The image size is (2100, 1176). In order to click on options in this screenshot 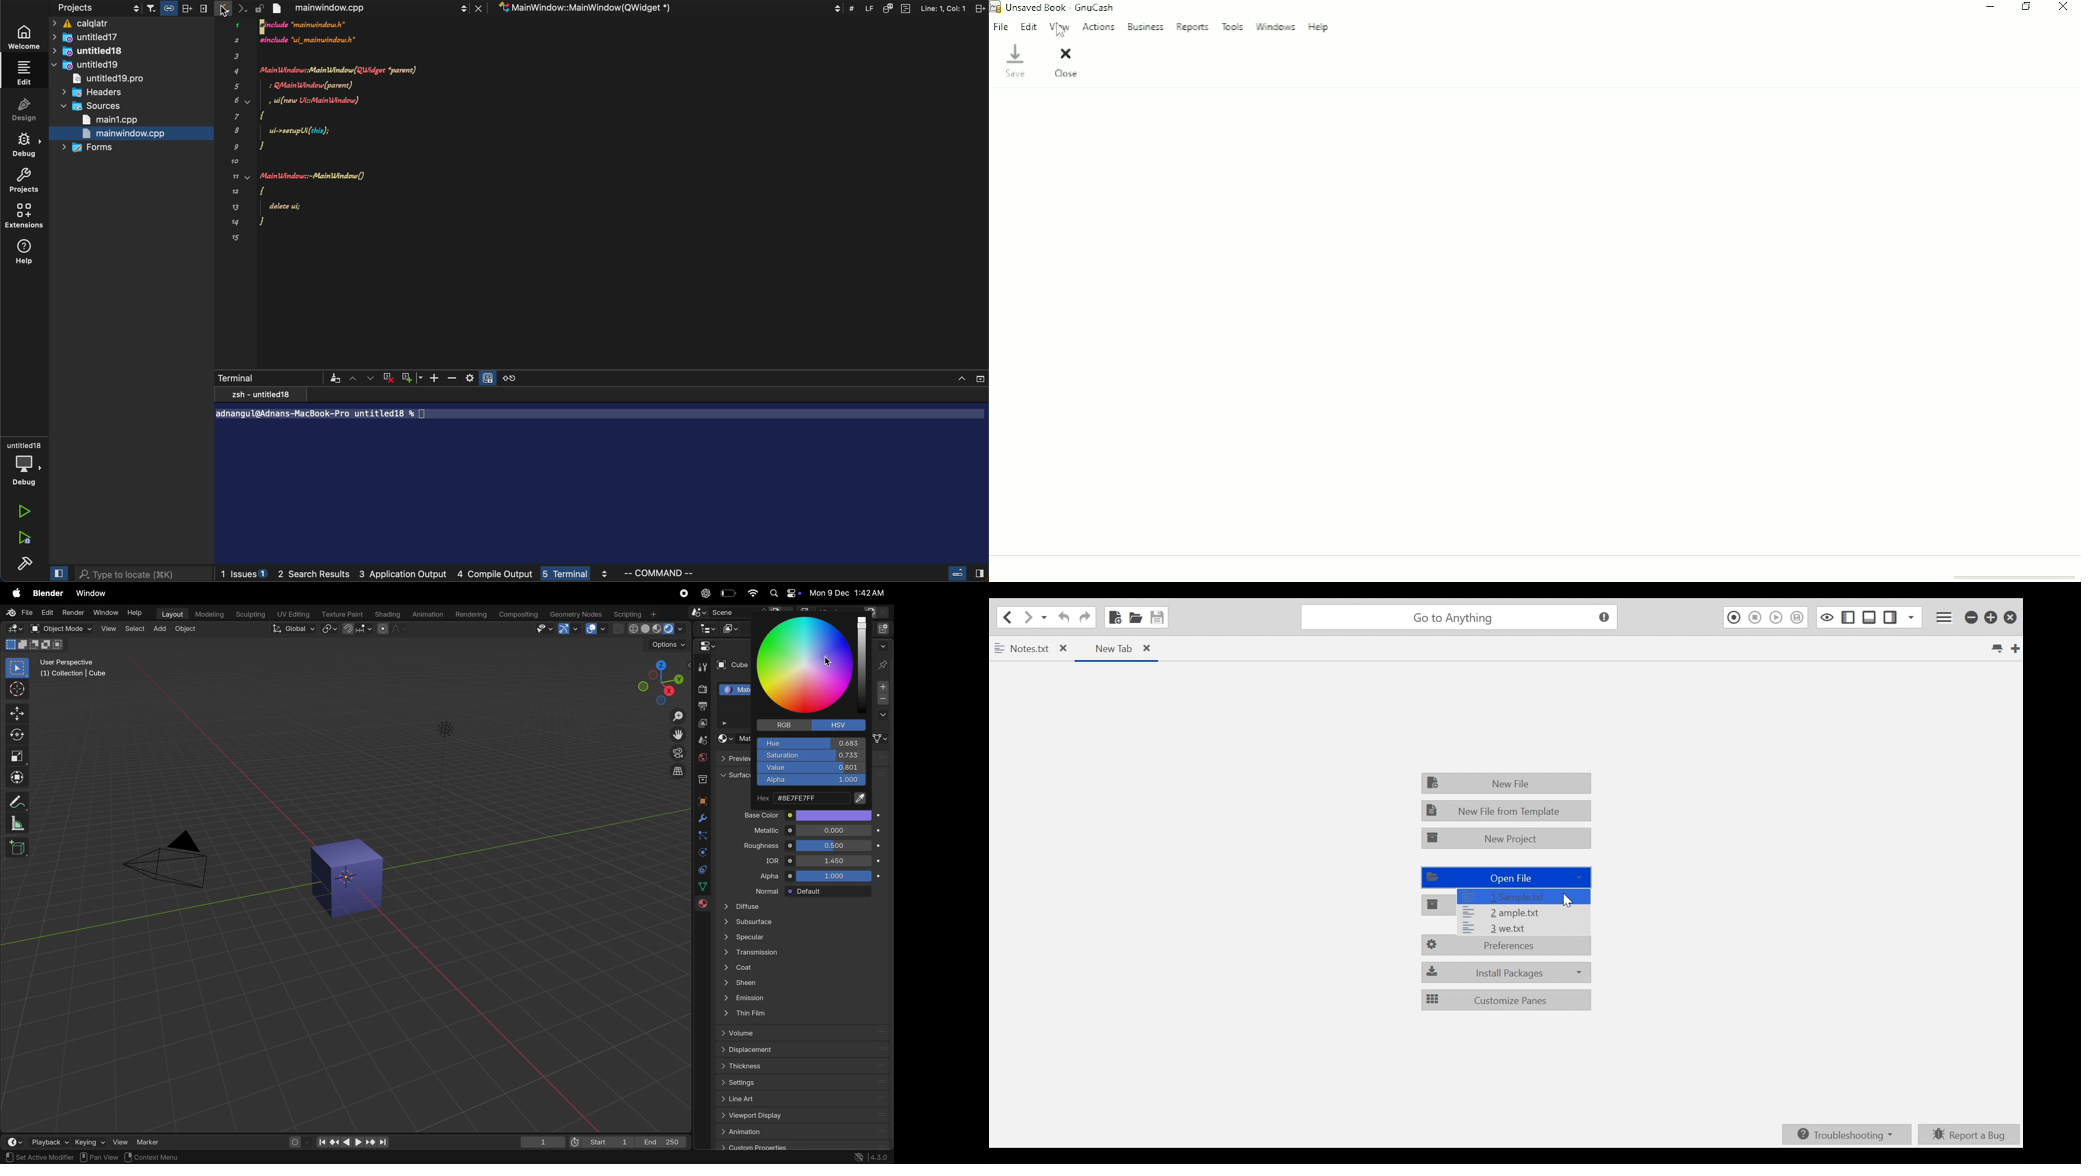, I will do `click(668, 645)`.